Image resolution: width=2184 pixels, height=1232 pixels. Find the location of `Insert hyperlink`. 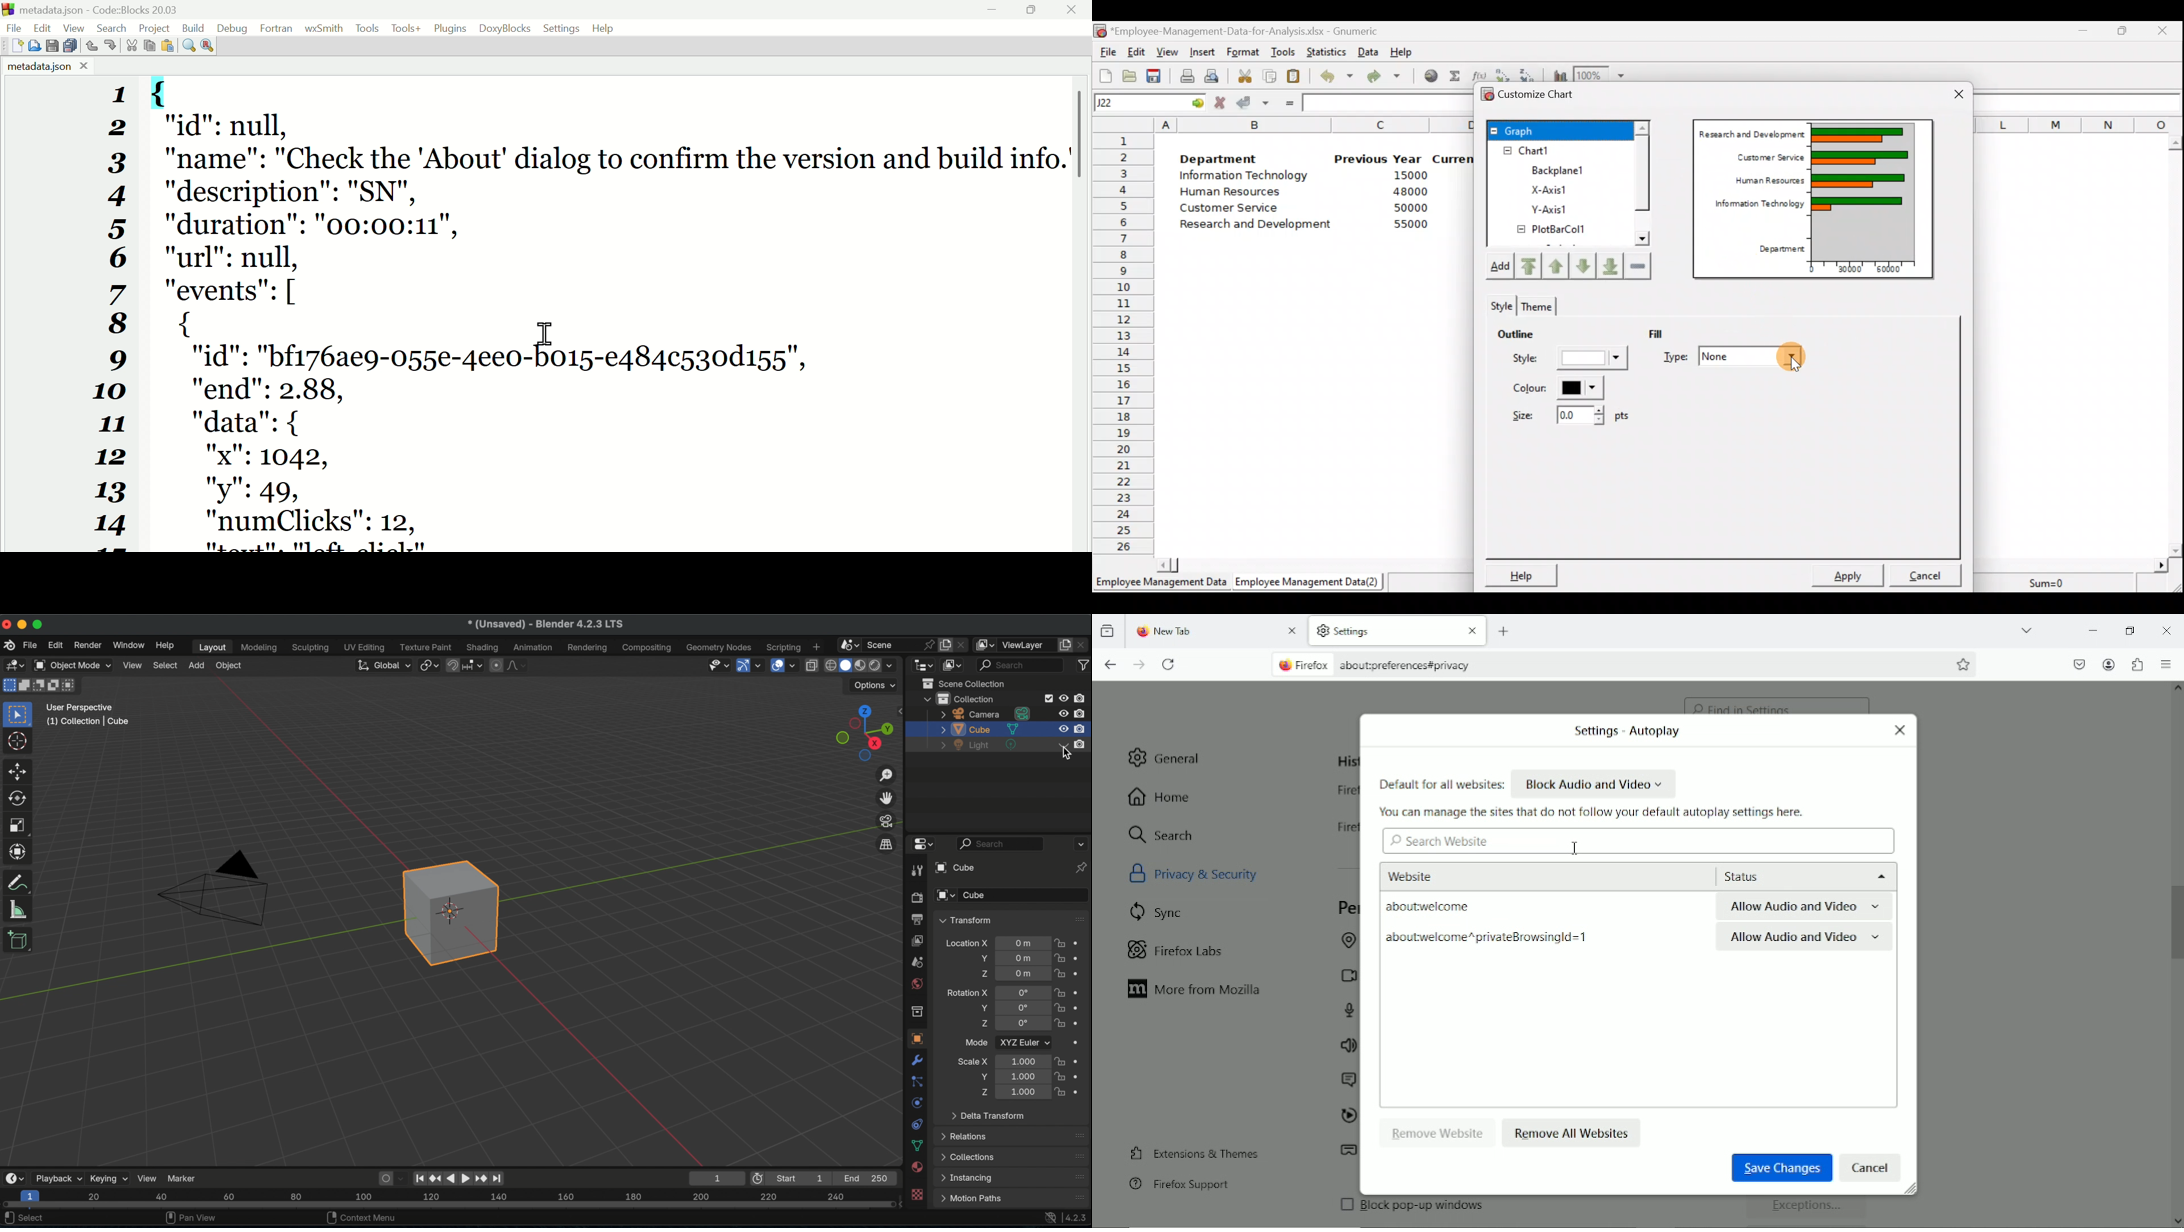

Insert hyperlink is located at coordinates (1430, 78).